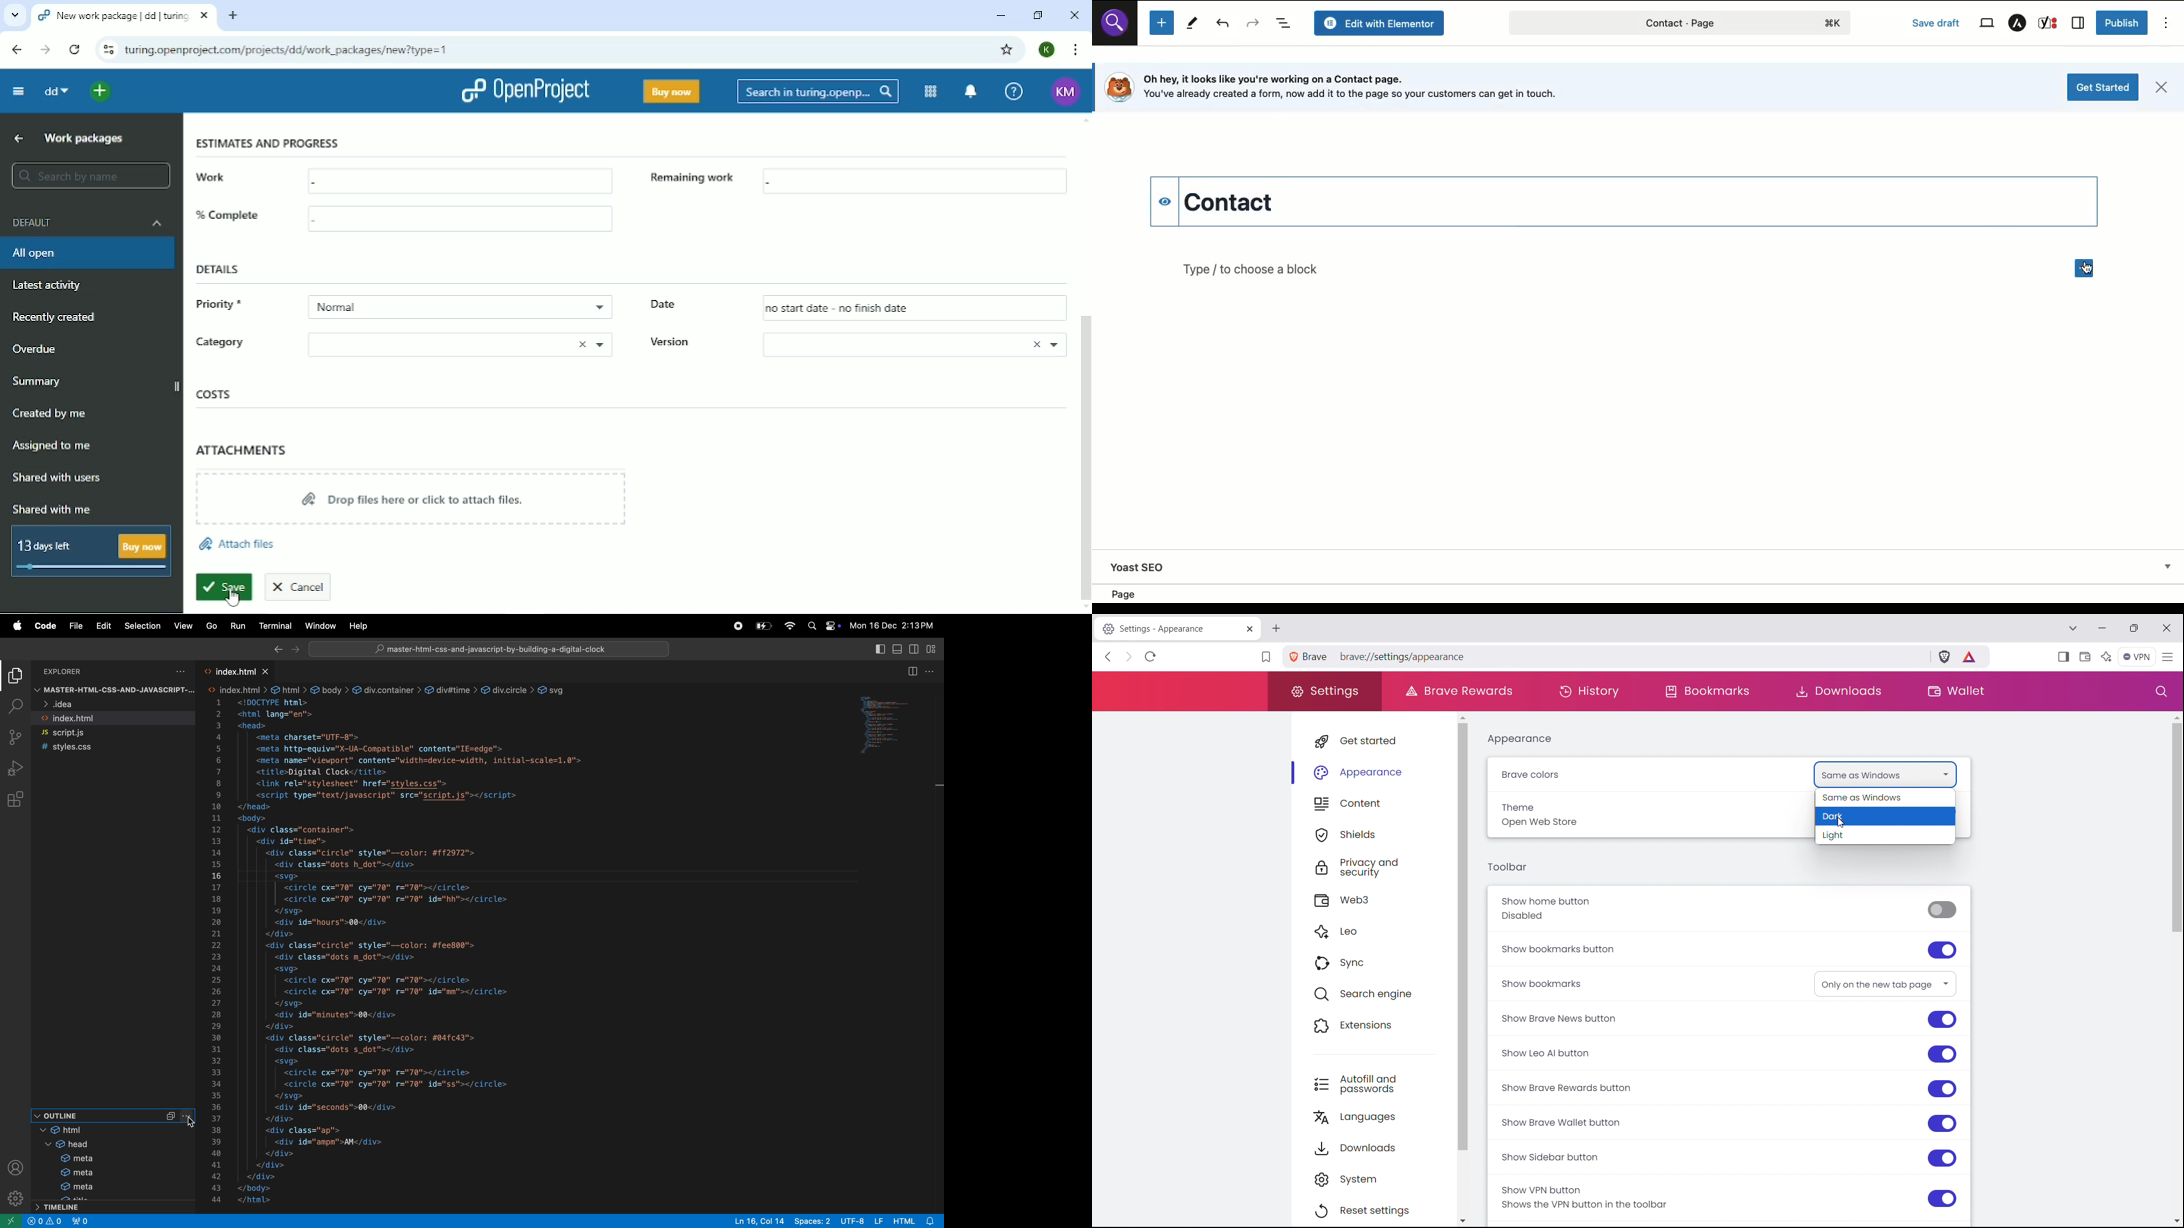  What do you see at coordinates (289, 690) in the screenshot?
I see `html` at bounding box center [289, 690].